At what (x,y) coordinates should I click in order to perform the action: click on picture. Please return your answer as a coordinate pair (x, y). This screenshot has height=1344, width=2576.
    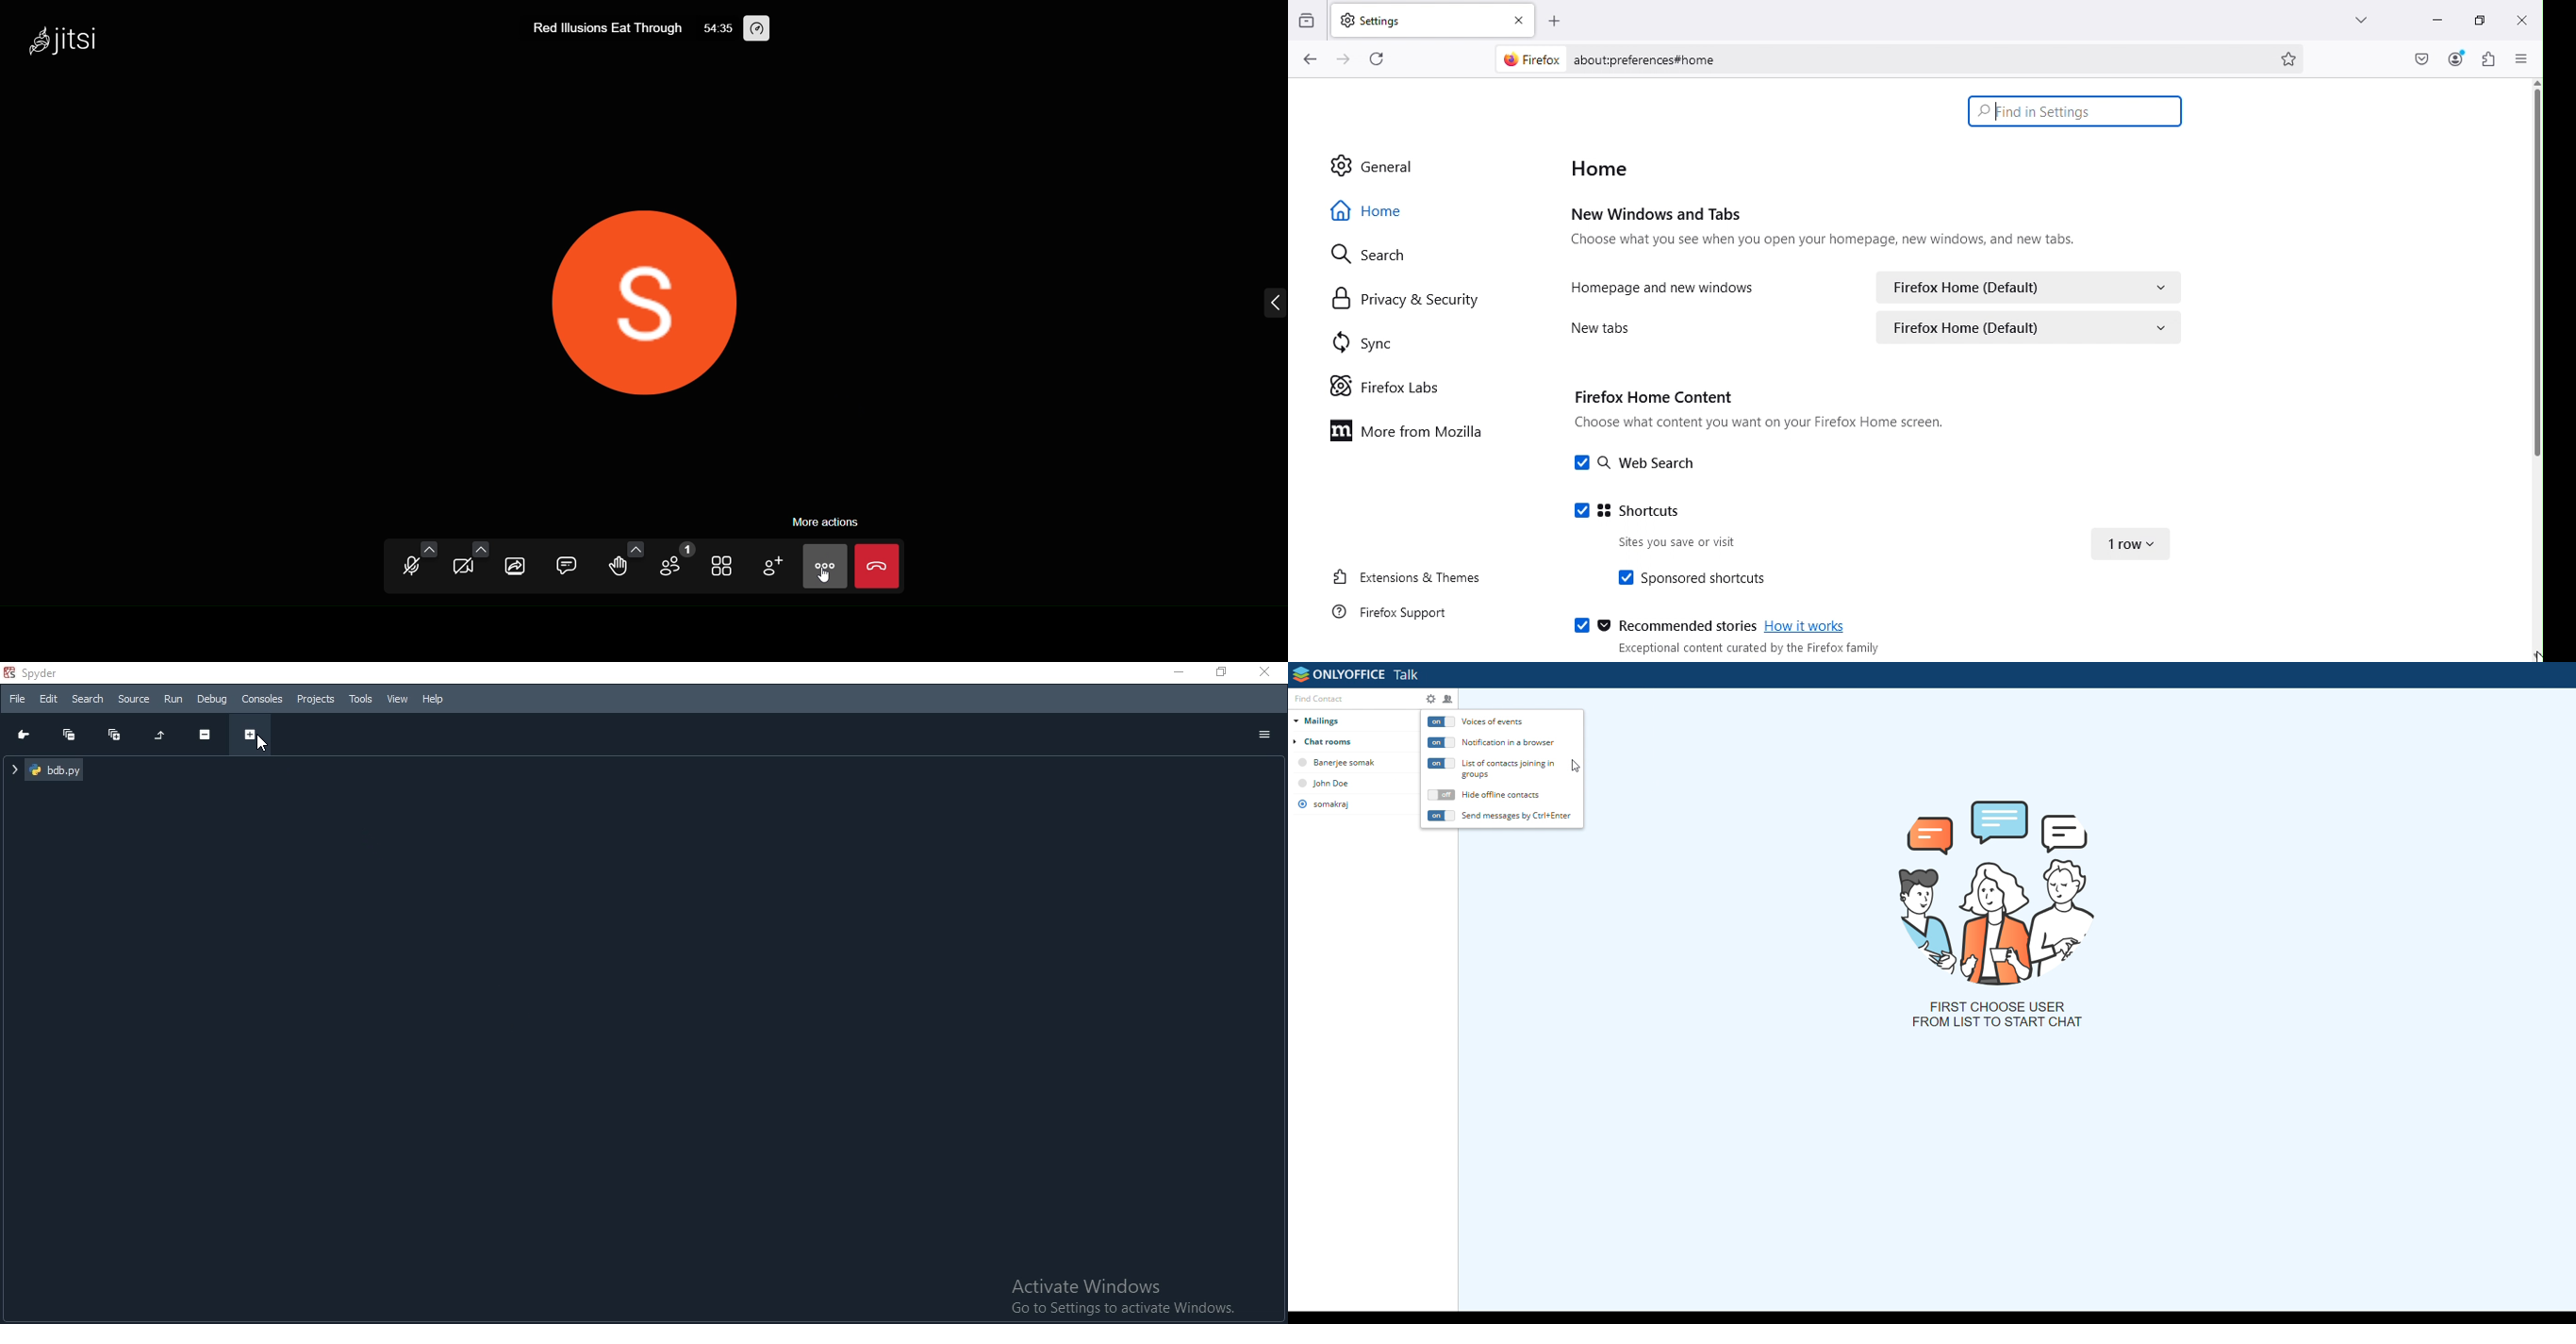
    Looking at the image, I should click on (2000, 890).